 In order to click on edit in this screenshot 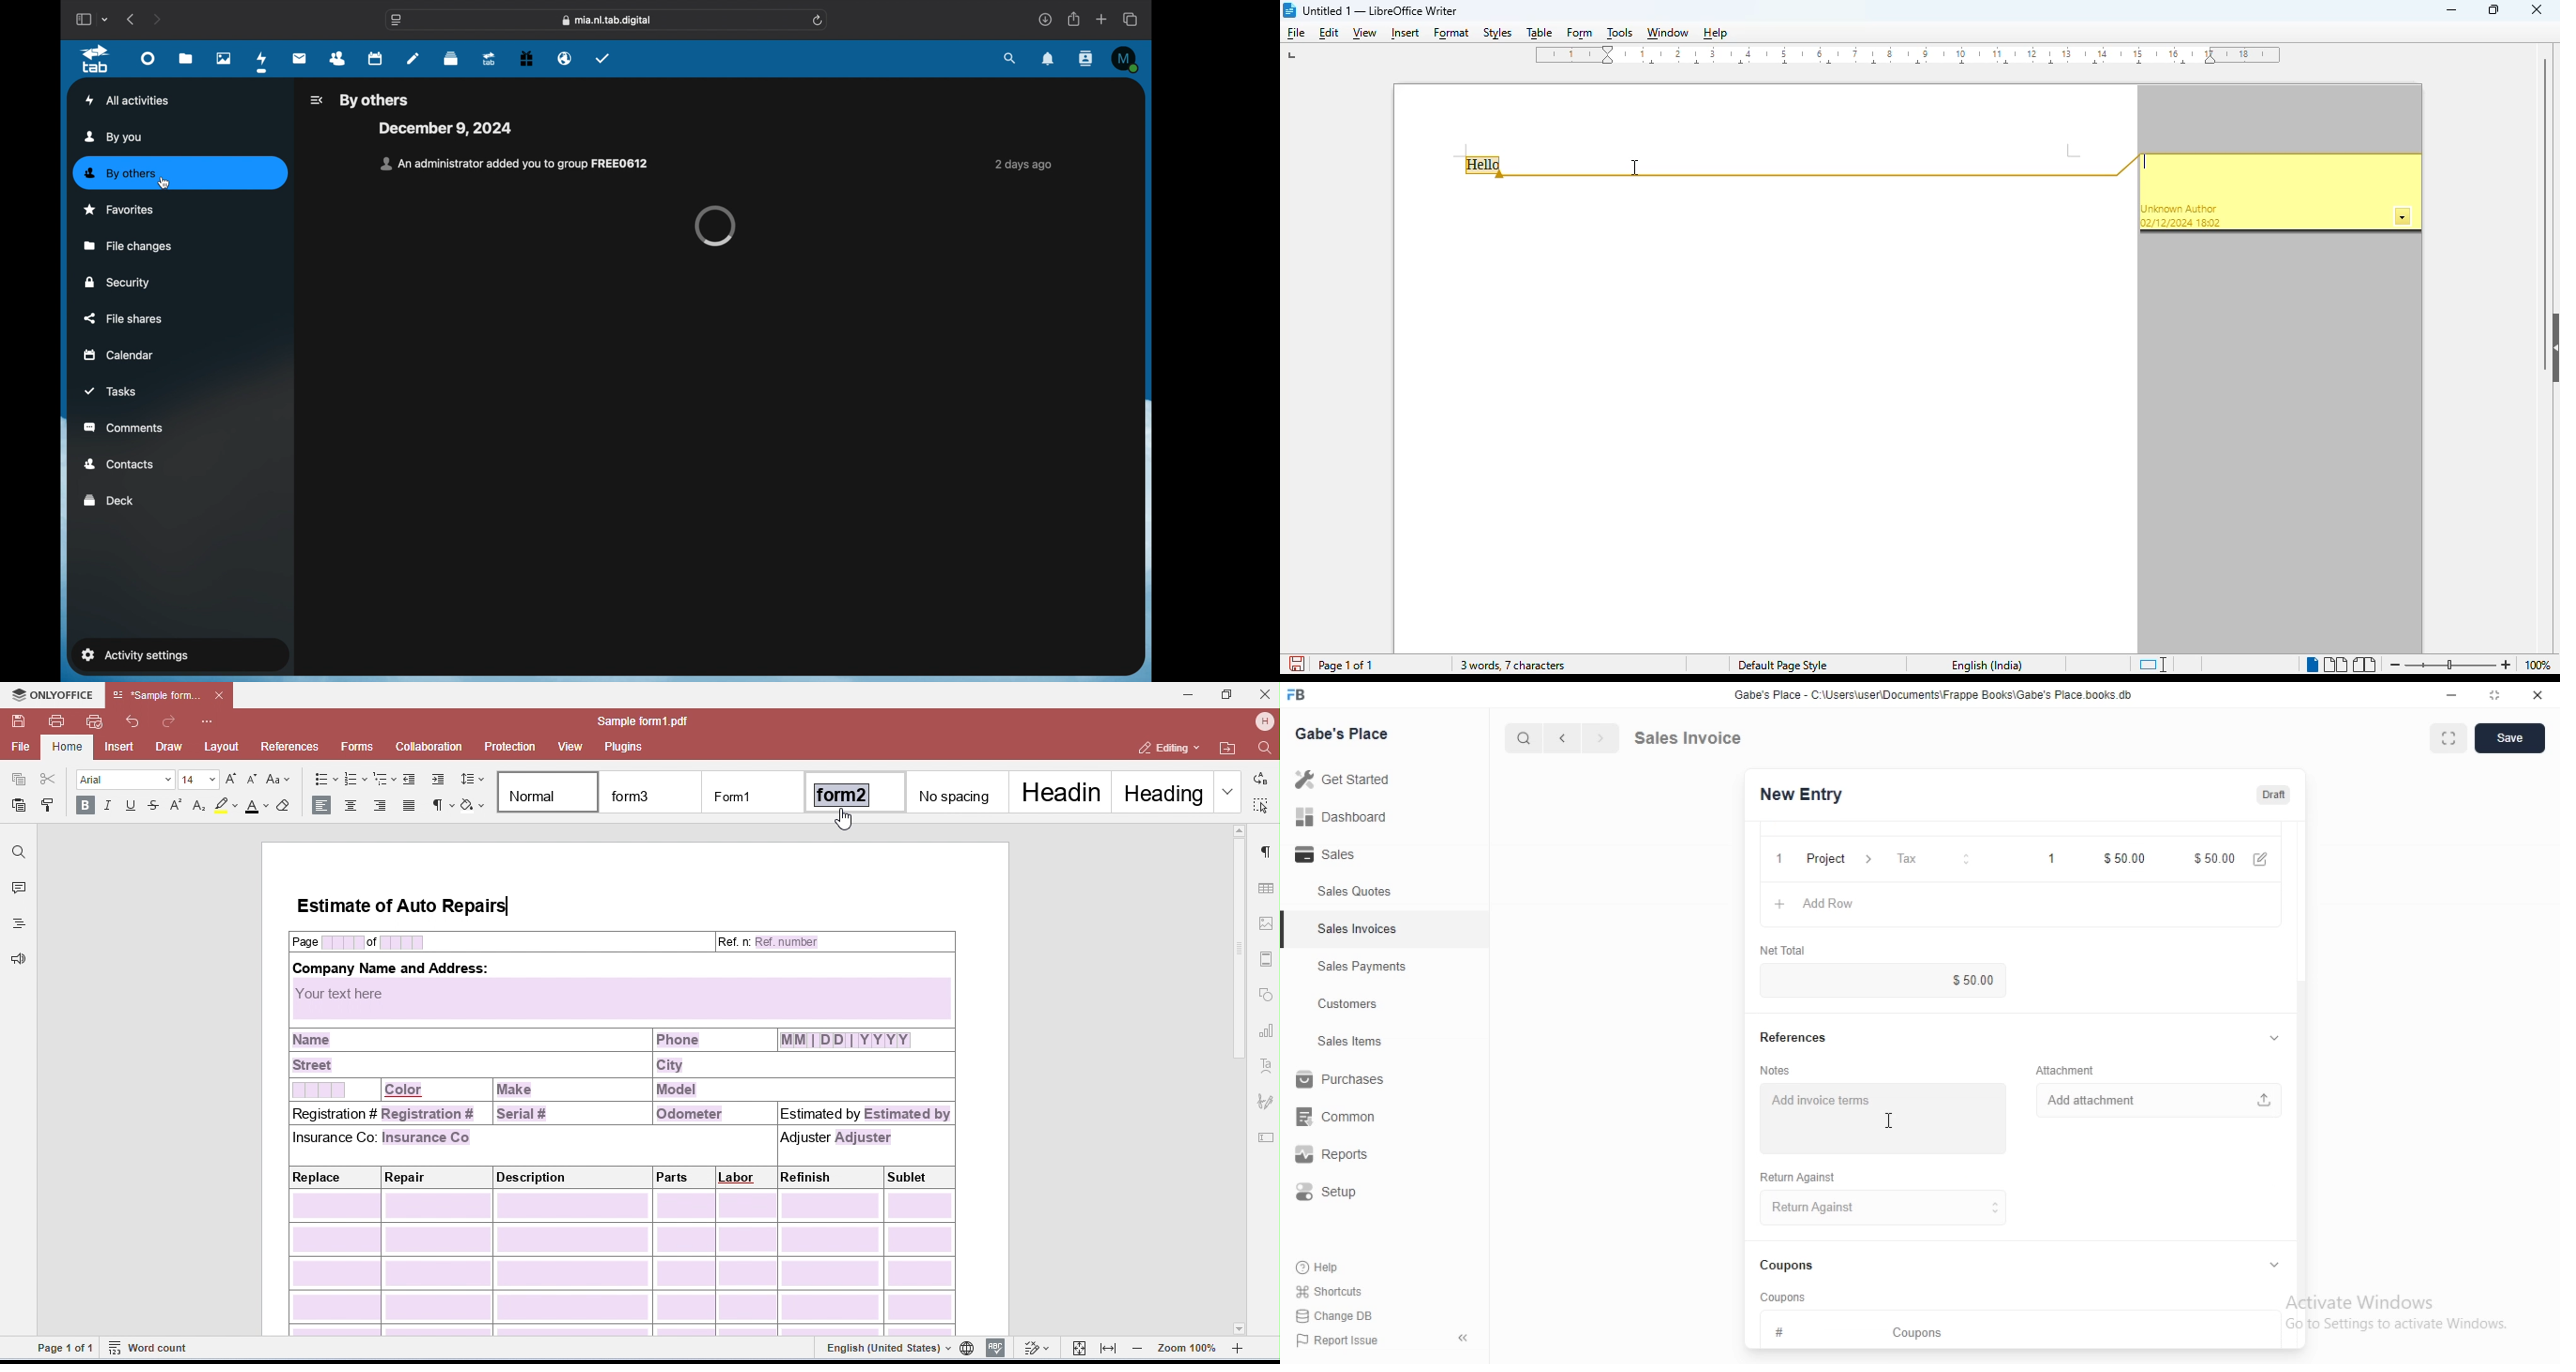, I will do `click(1330, 33)`.